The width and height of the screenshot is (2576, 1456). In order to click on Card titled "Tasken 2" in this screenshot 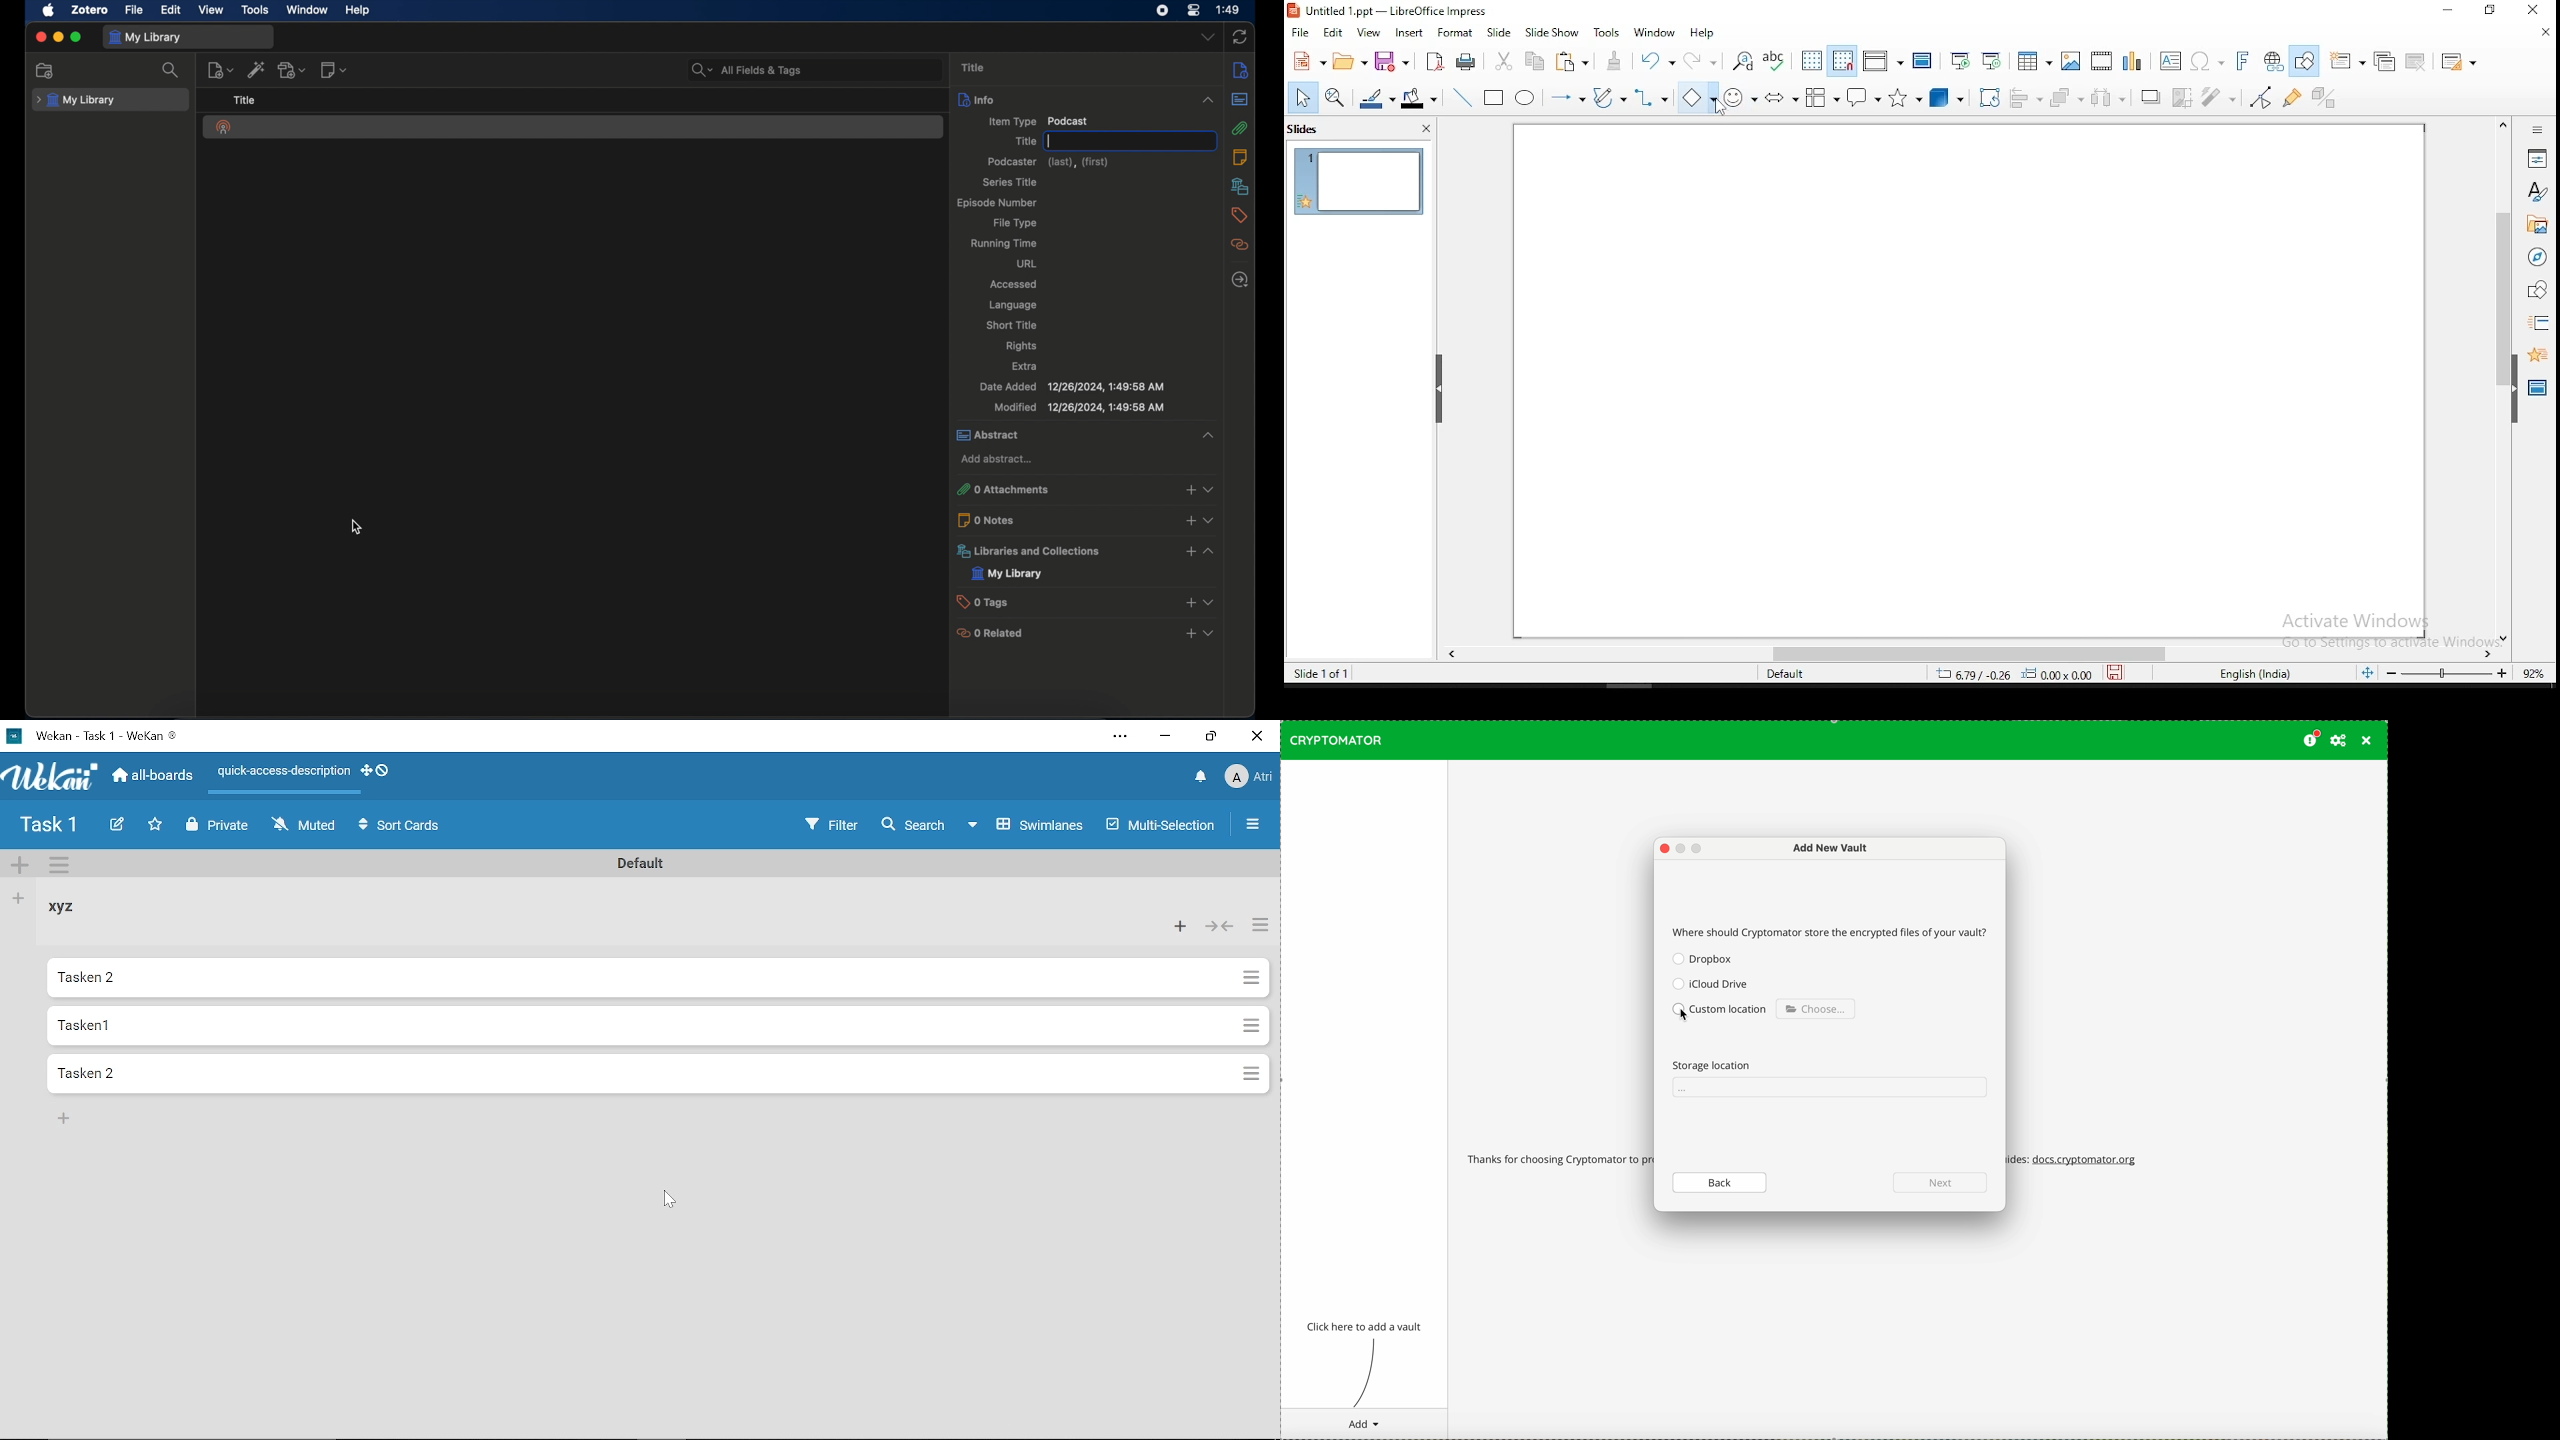, I will do `click(623, 1024)`.